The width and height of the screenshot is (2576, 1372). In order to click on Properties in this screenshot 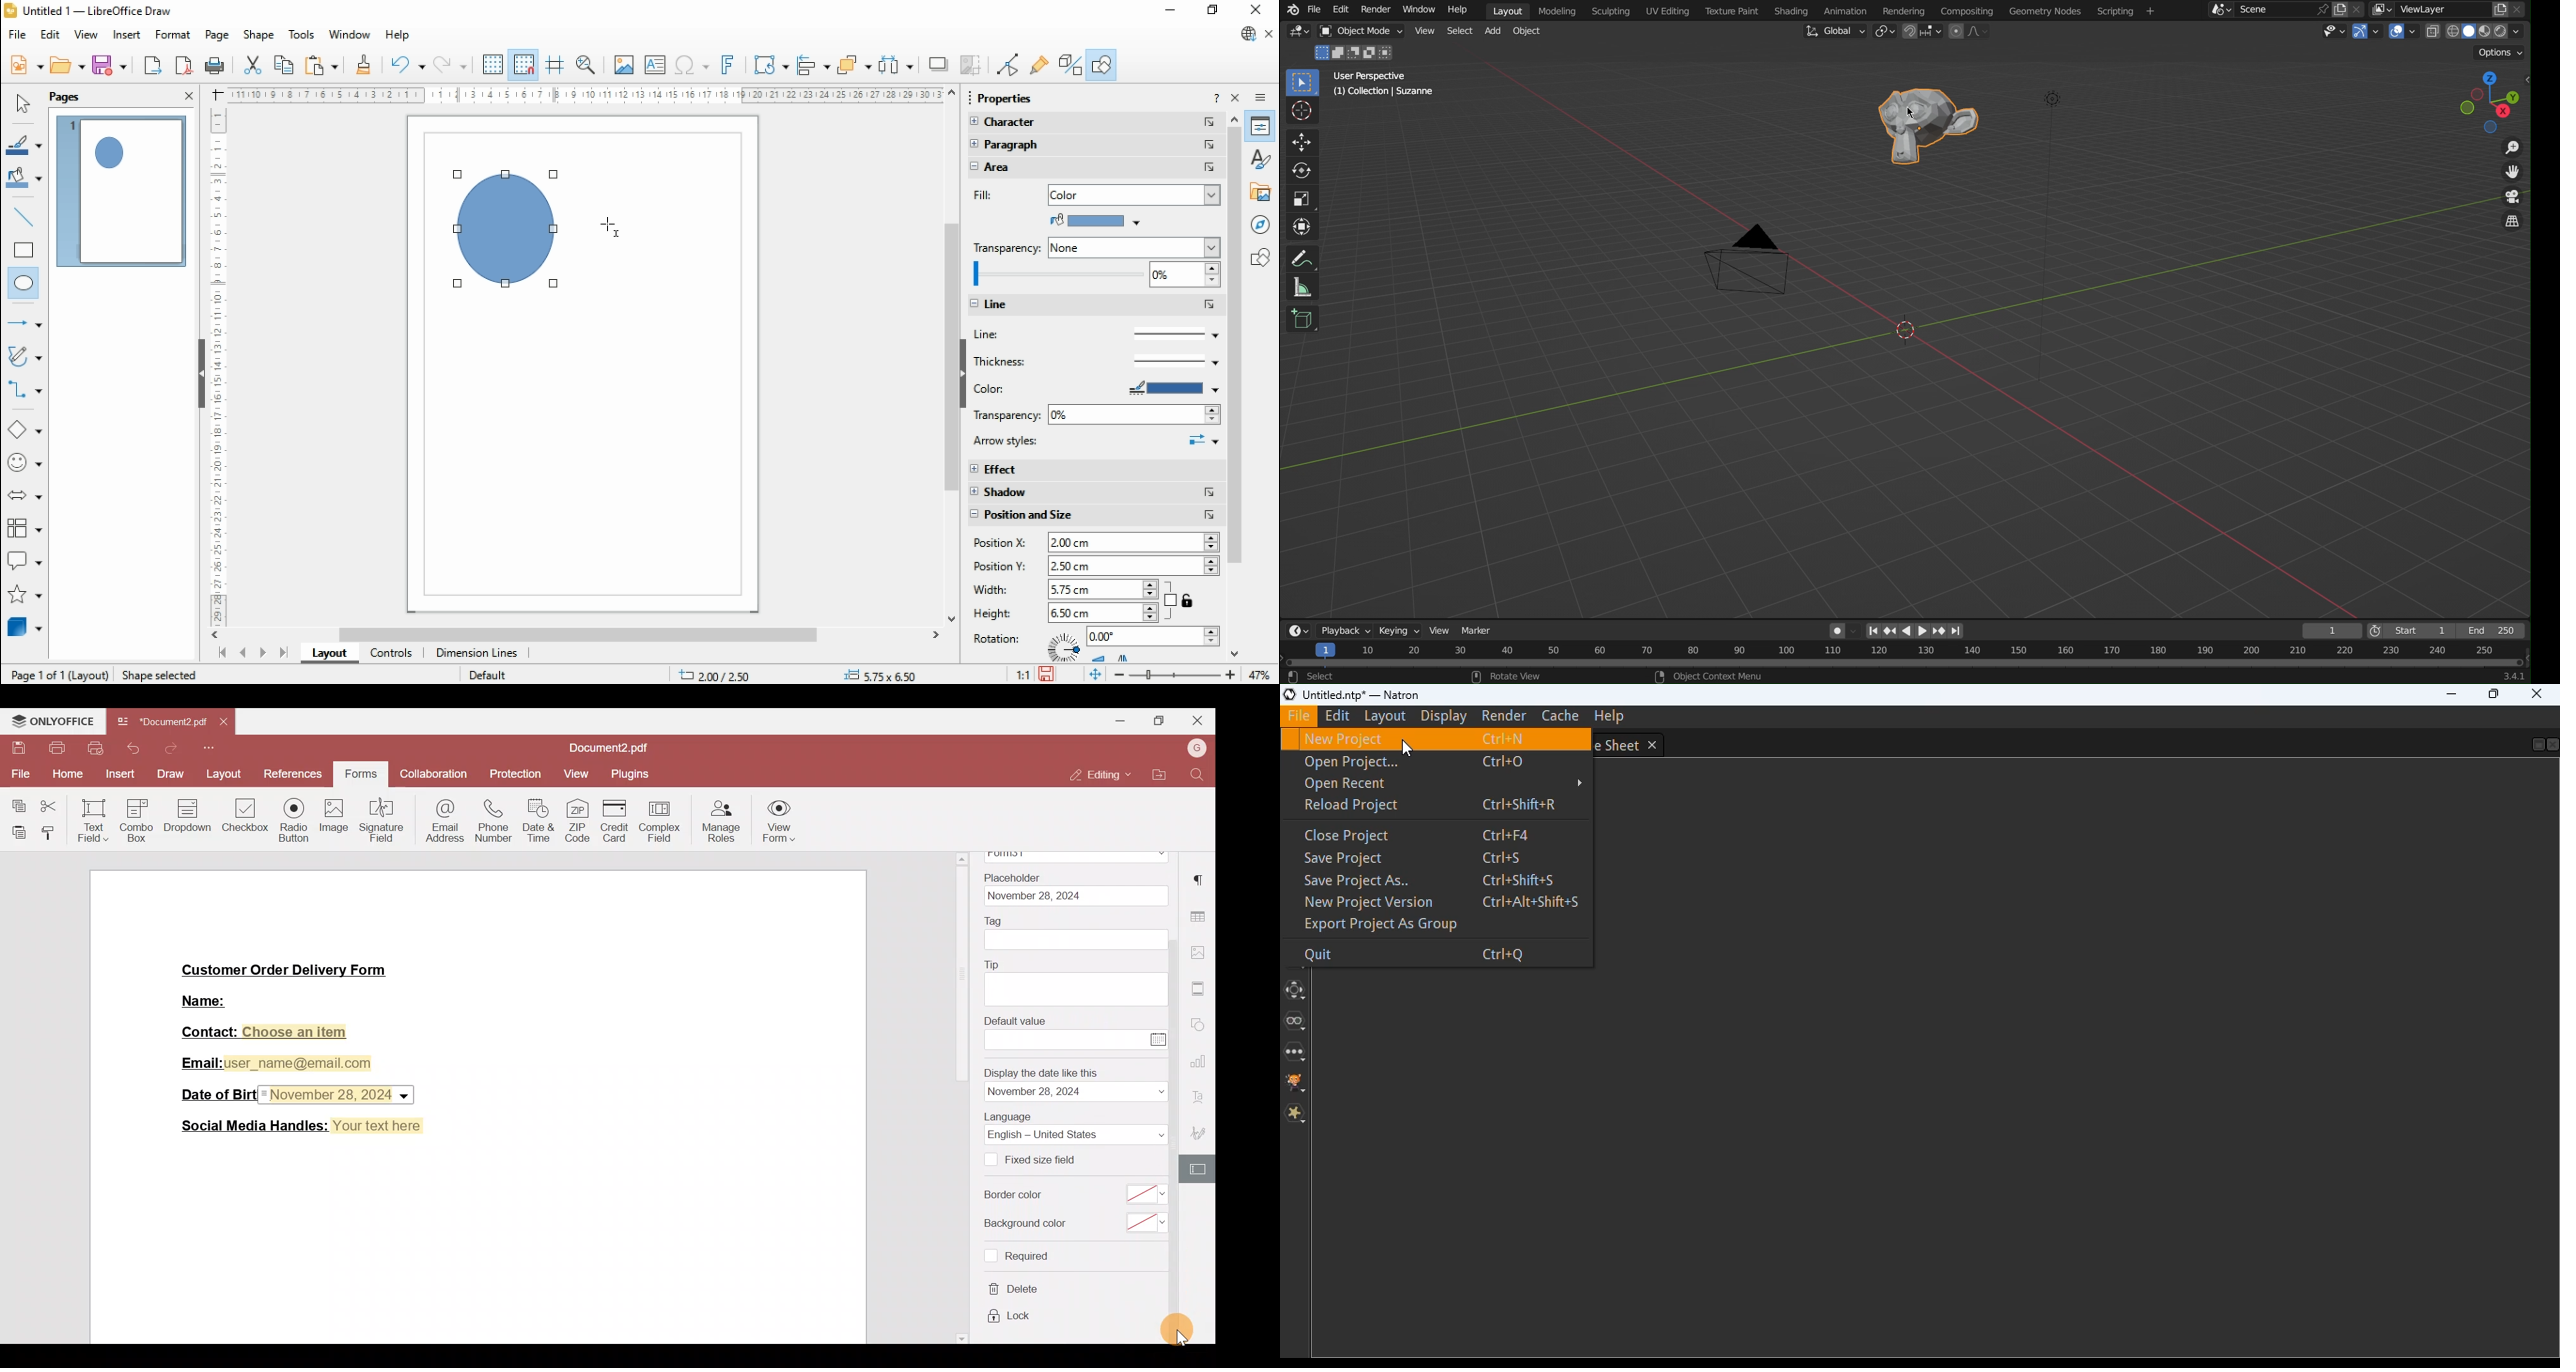, I will do `click(1005, 98)`.